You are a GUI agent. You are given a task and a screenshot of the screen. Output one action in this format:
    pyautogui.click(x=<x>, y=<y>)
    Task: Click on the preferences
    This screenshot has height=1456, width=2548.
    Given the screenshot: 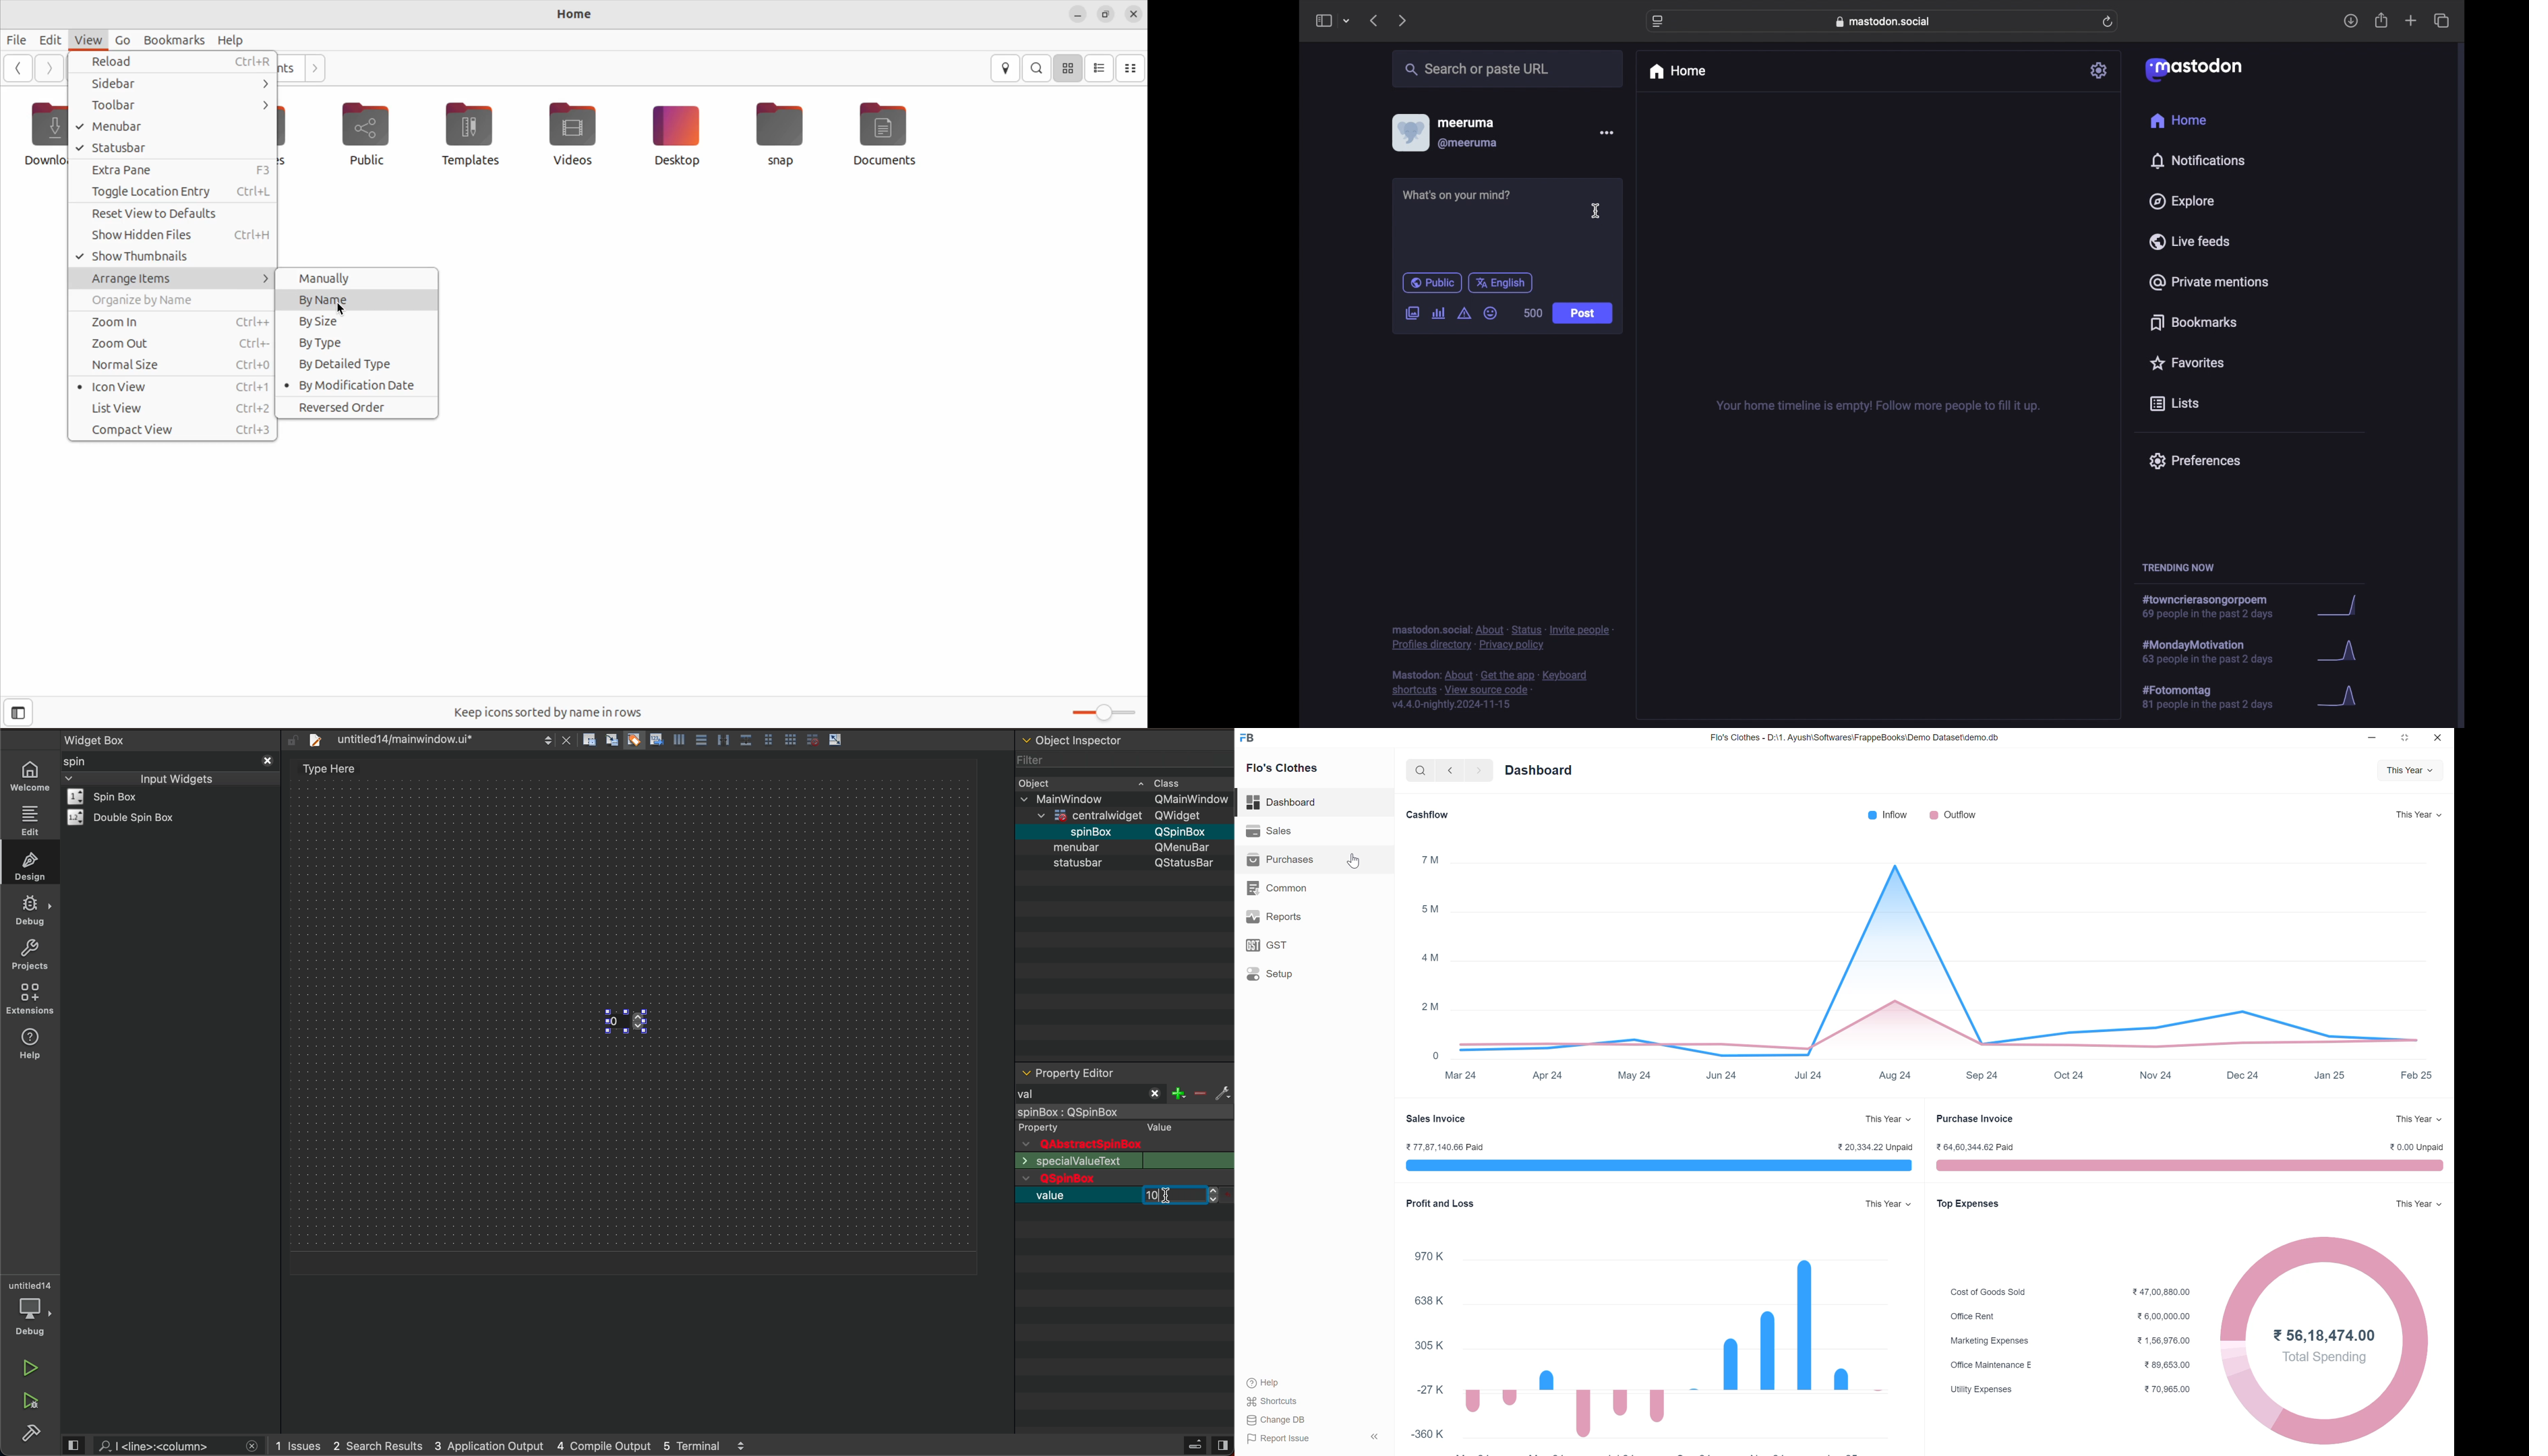 What is the action you would take?
    pyautogui.click(x=2194, y=460)
    